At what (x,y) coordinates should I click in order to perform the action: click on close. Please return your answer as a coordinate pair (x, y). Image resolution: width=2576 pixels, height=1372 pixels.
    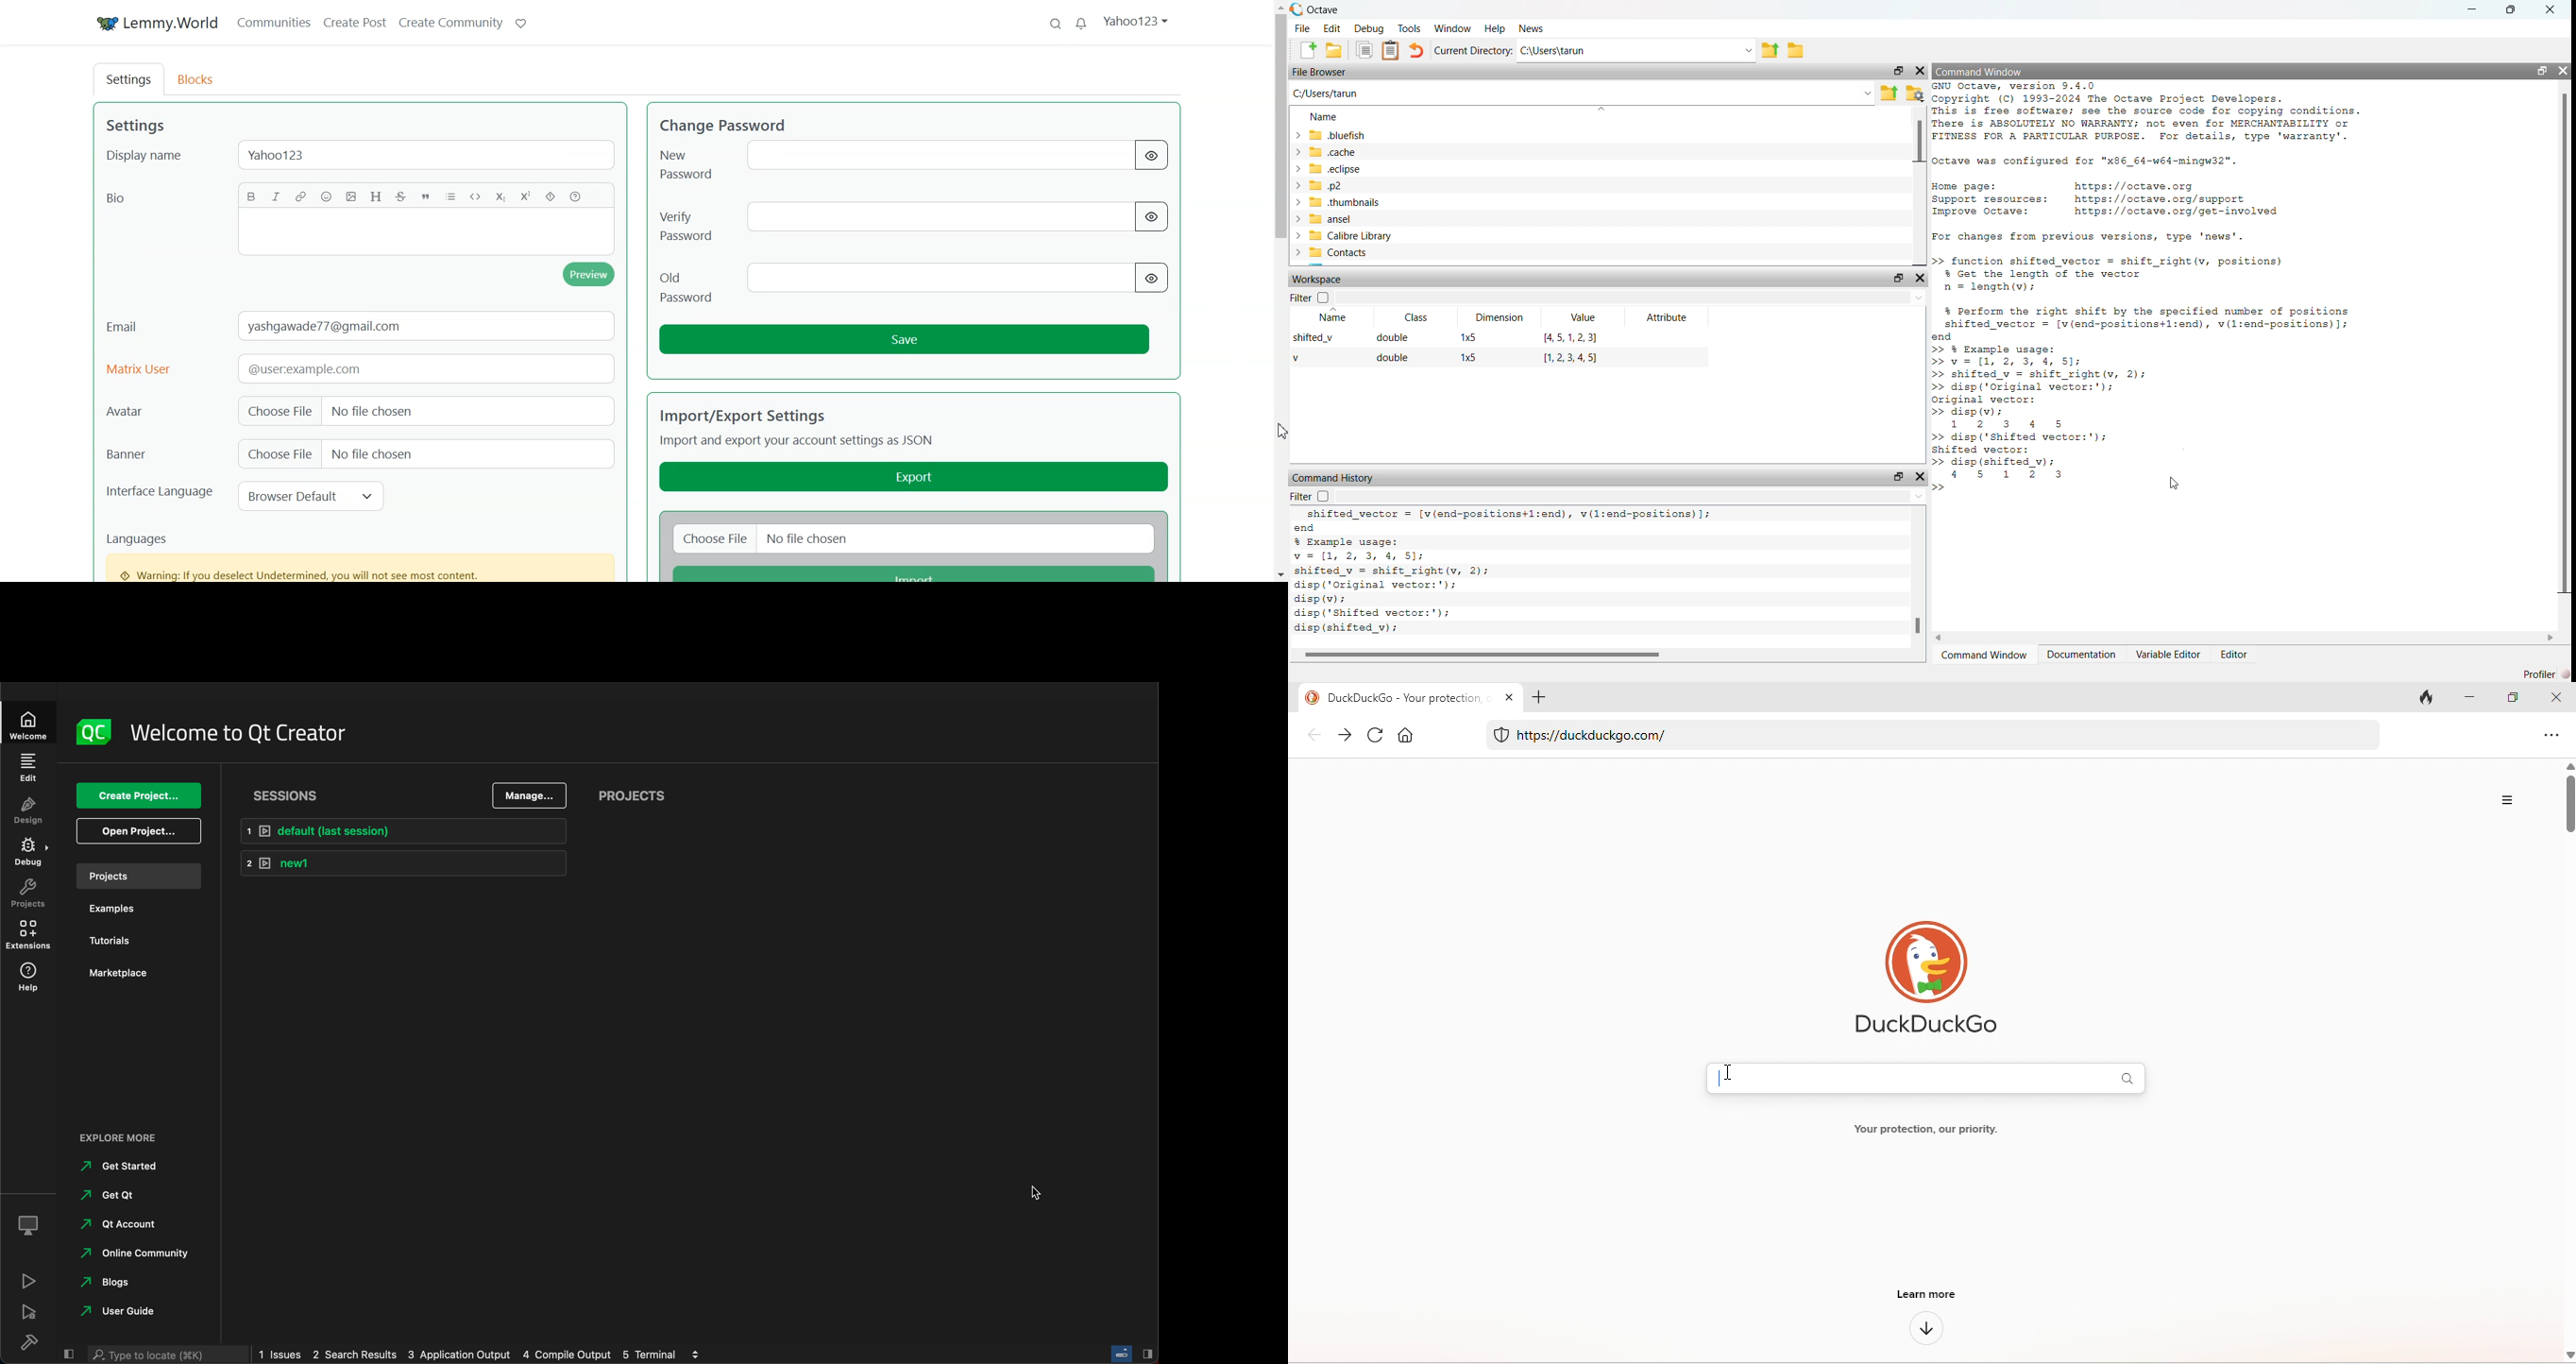
    Looking at the image, I should click on (2558, 694).